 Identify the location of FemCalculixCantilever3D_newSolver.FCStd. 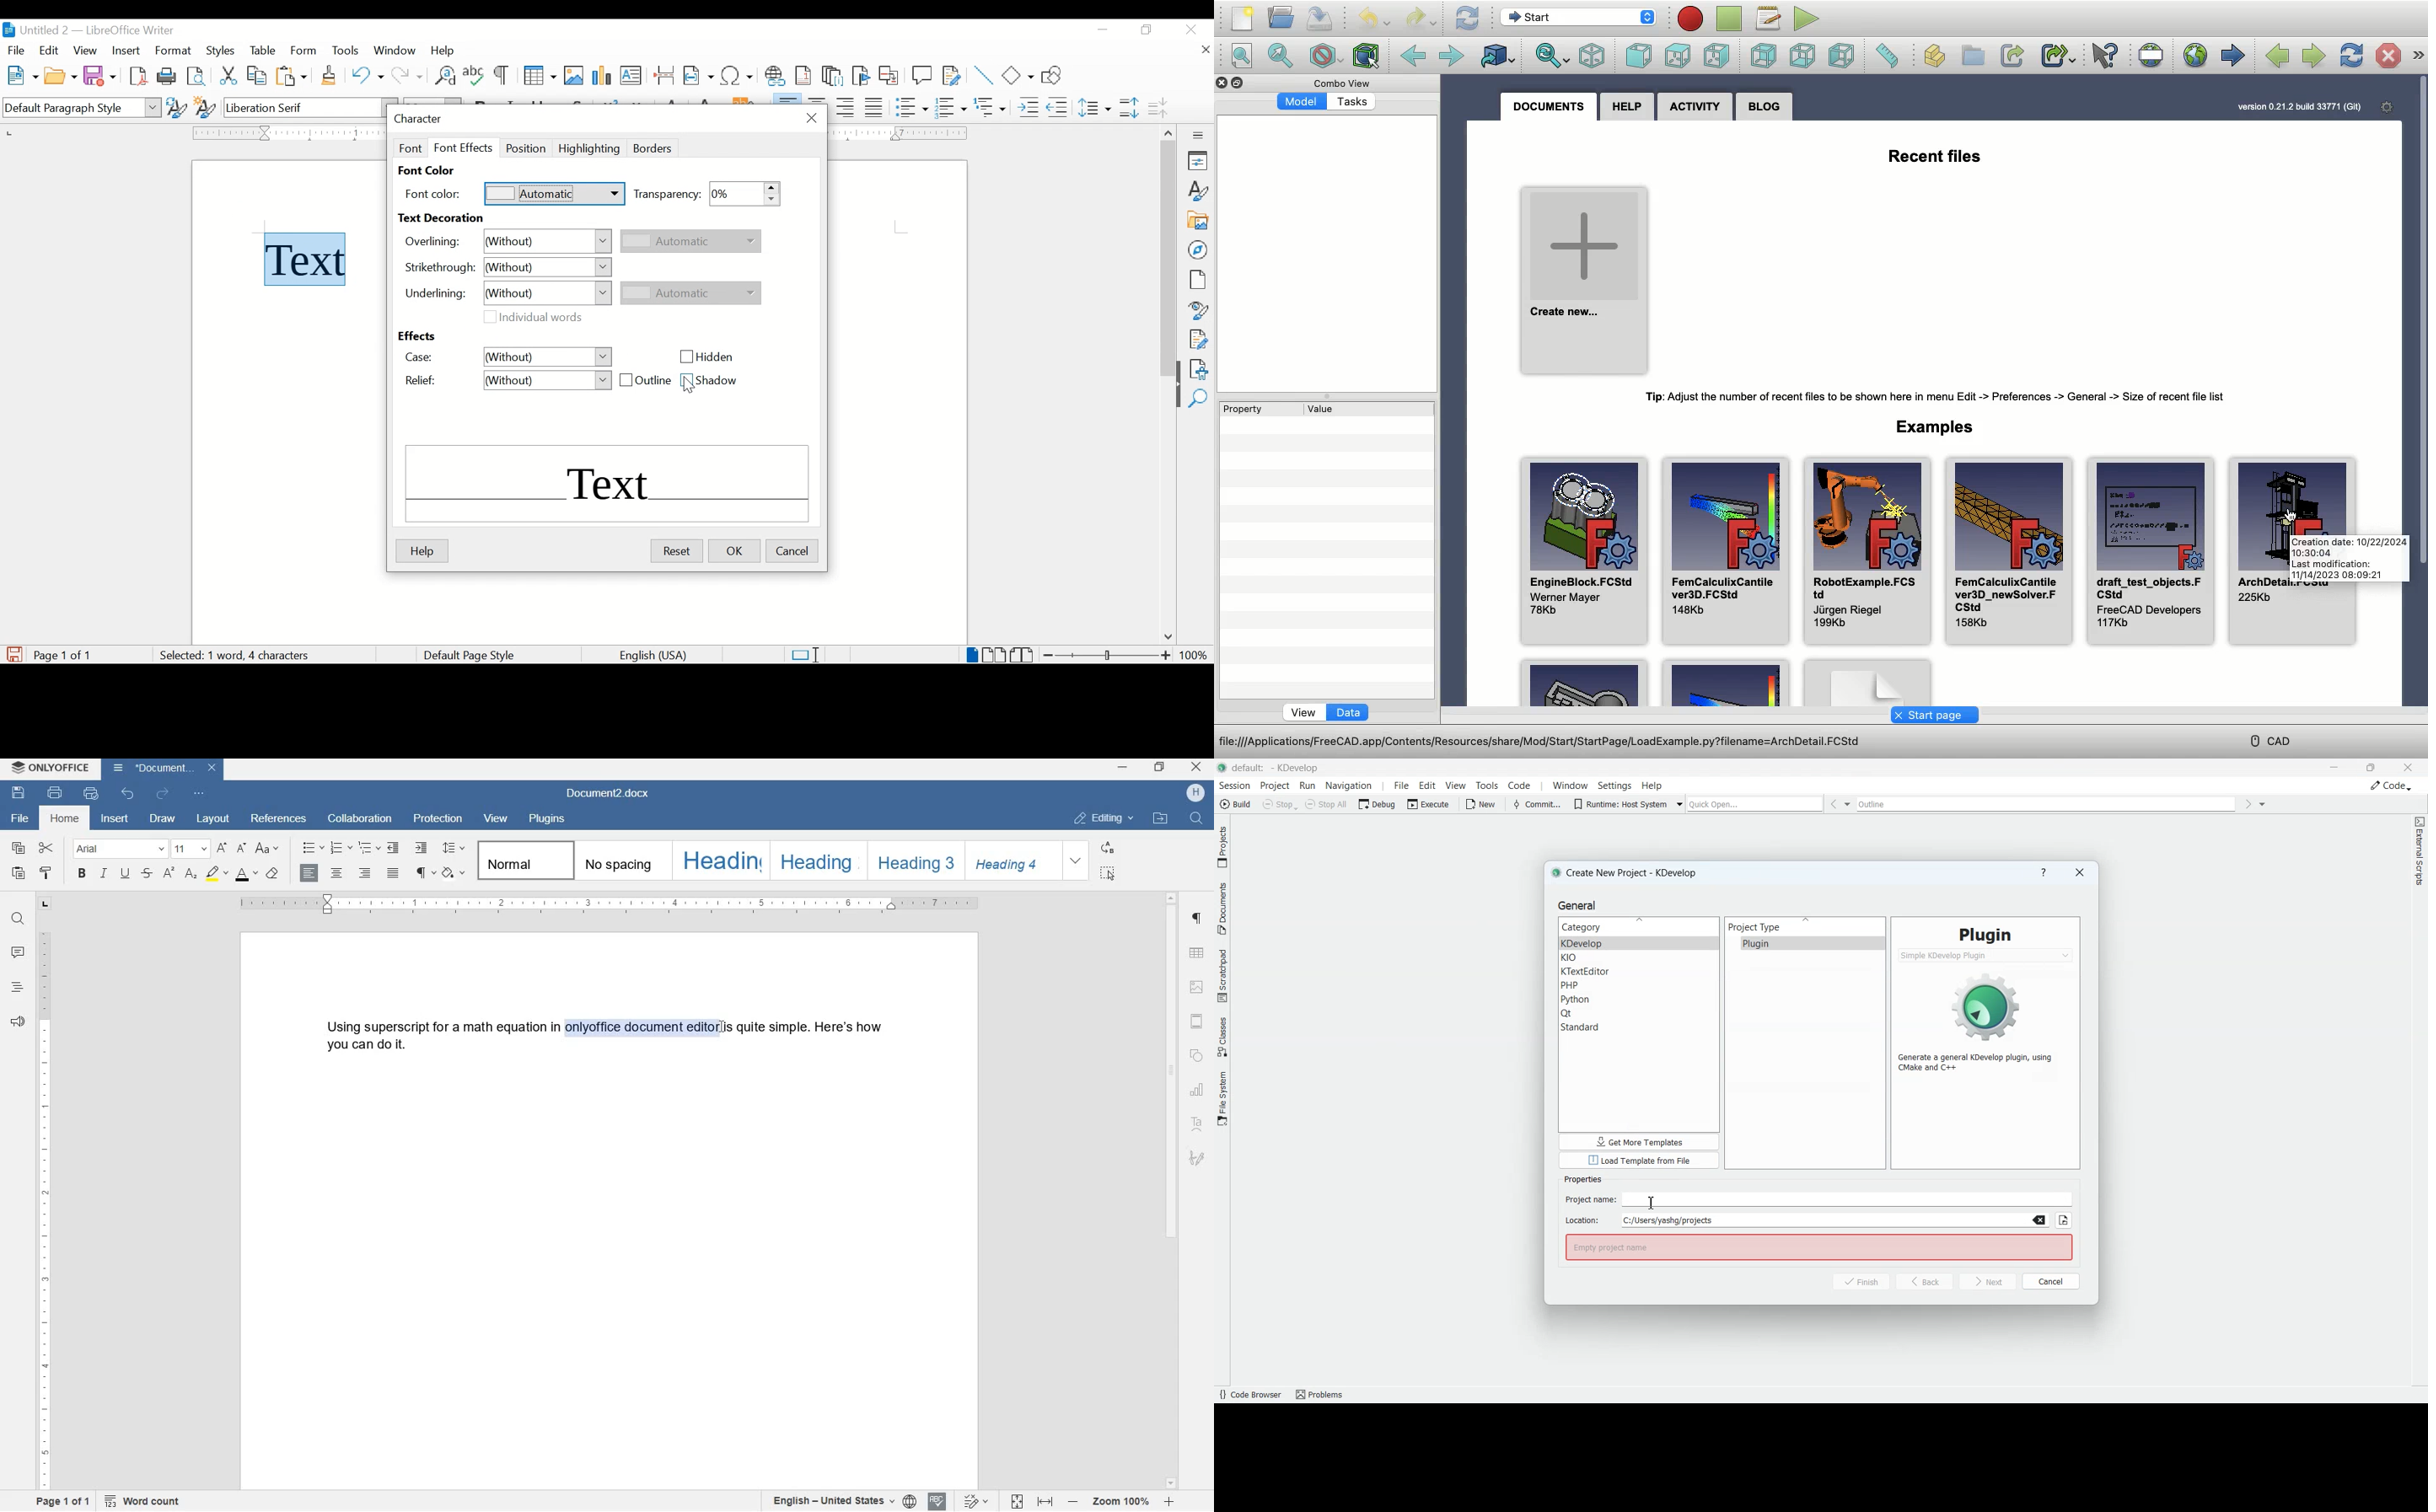
(2010, 551).